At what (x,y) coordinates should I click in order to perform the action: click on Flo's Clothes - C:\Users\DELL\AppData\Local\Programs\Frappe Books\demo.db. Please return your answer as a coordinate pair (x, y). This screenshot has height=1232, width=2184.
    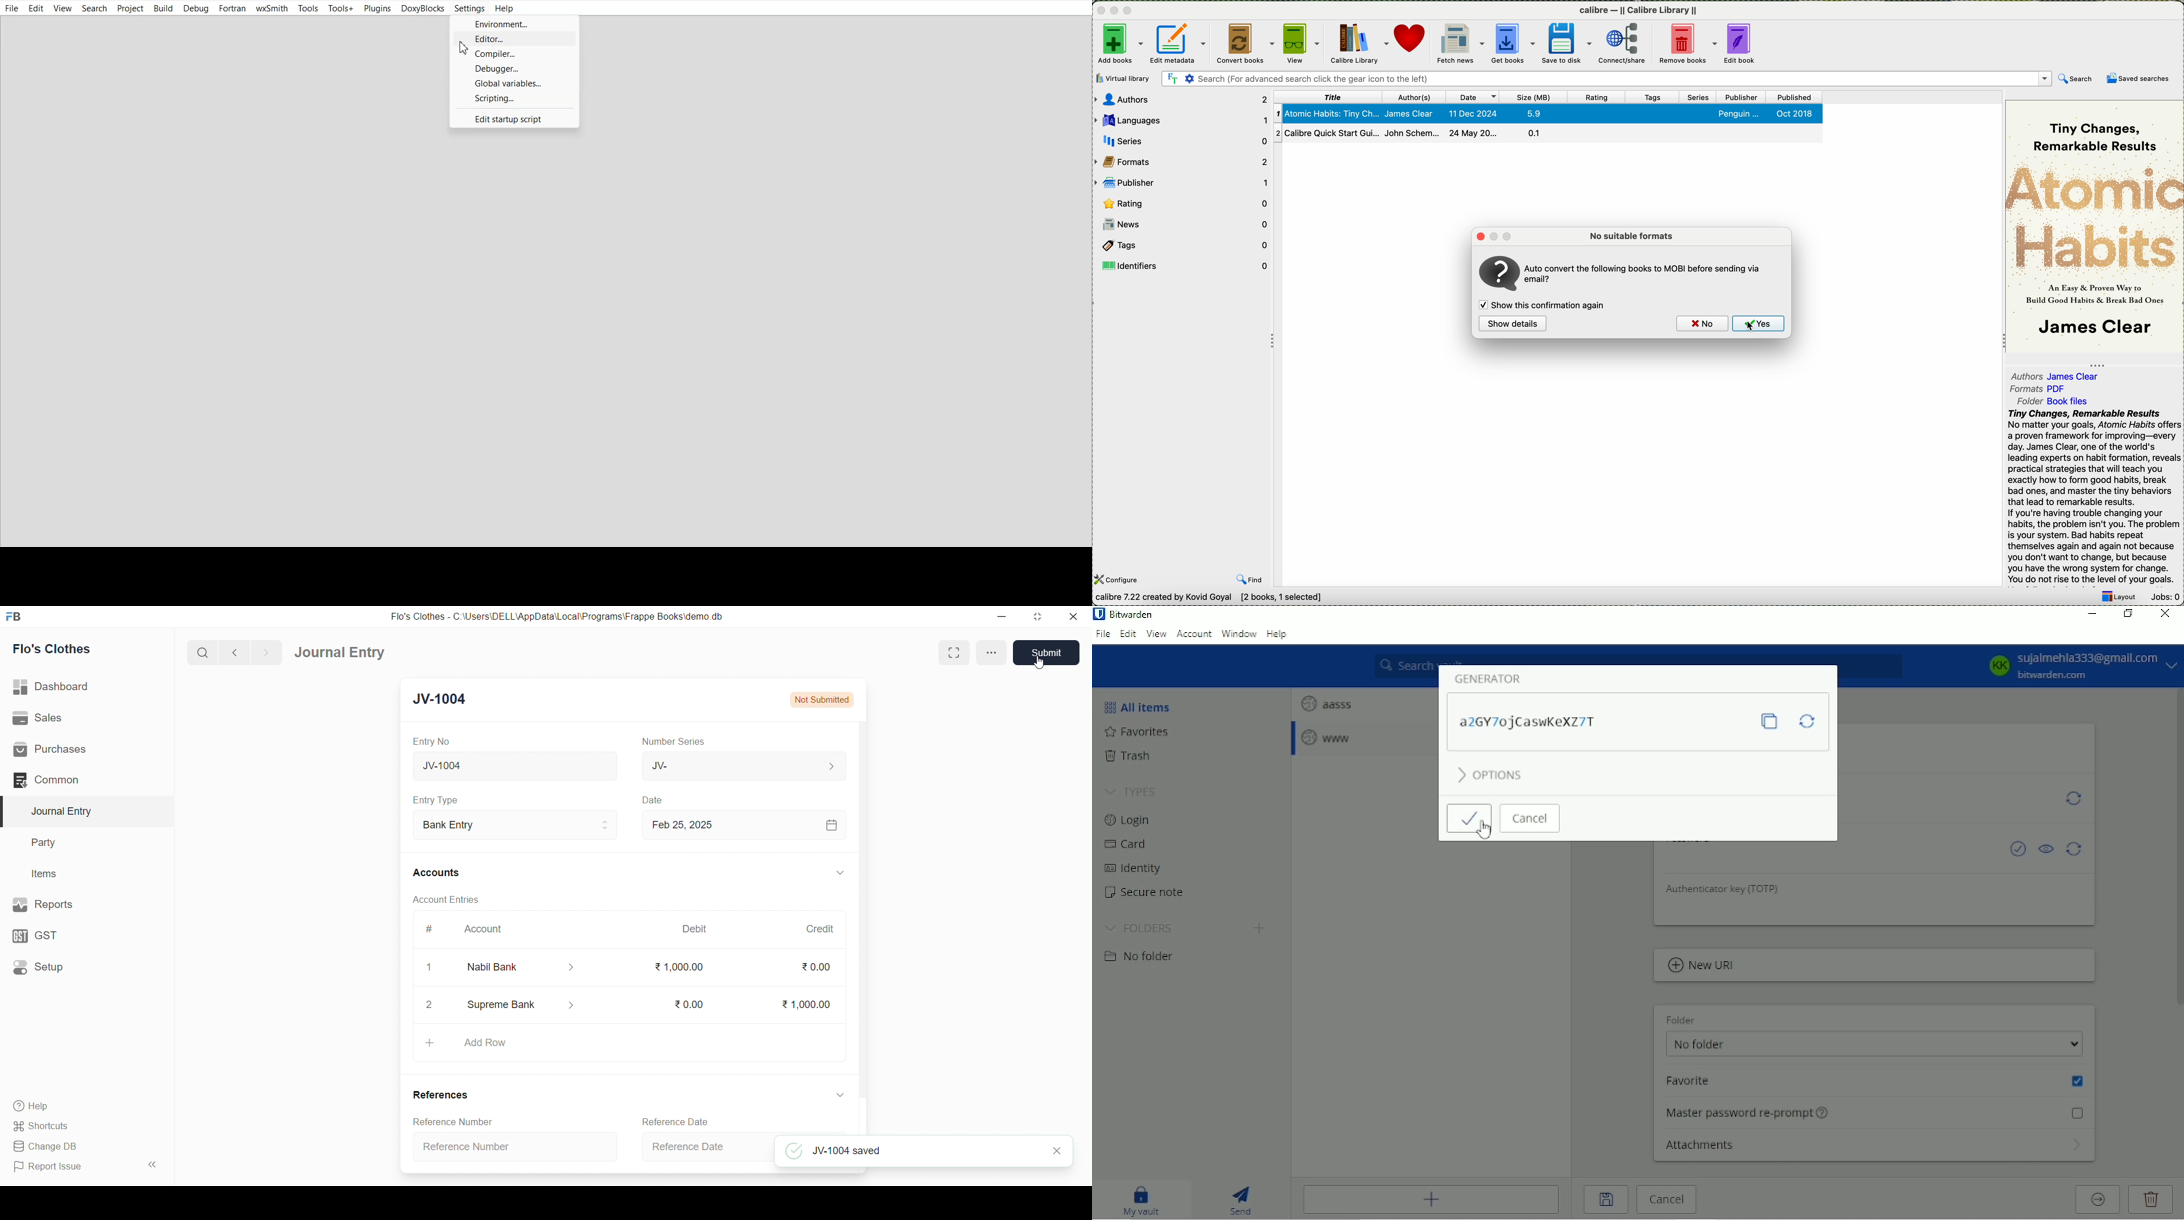
    Looking at the image, I should click on (565, 617).